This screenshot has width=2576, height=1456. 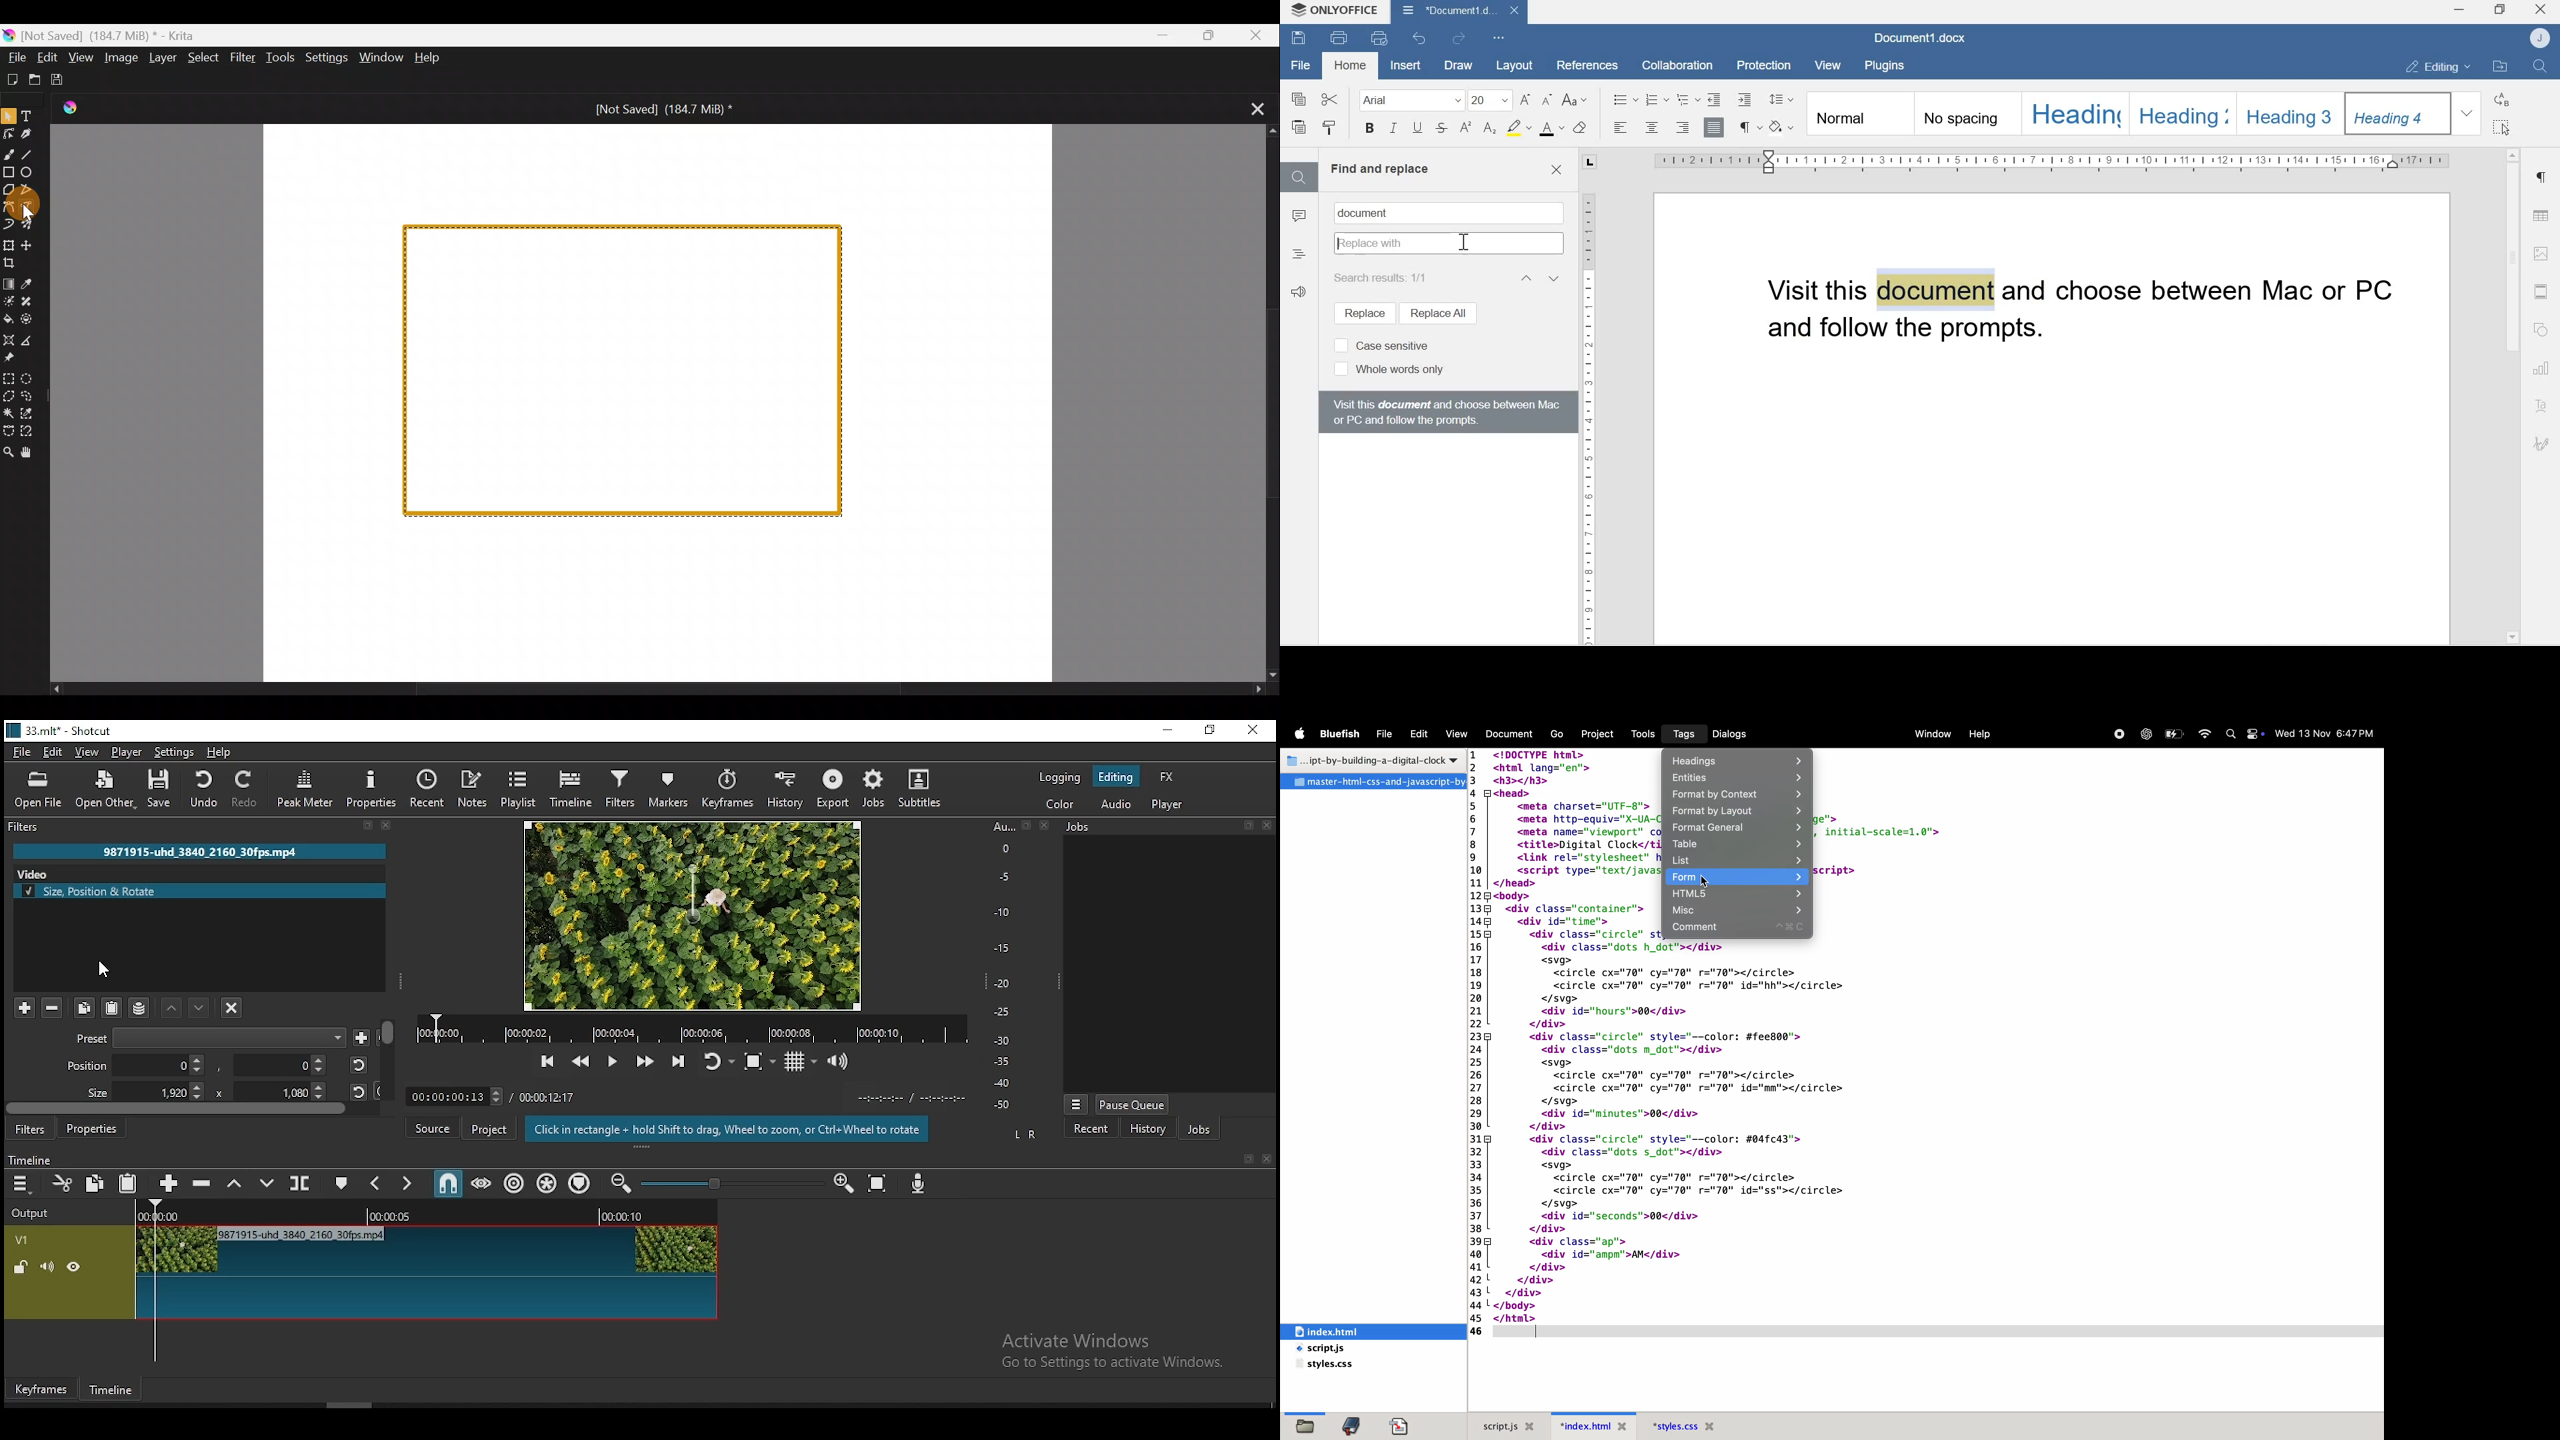 What do you see at coordinates (19, 751) in the screenshot?
I see `file` at bounding box center [19, 751].